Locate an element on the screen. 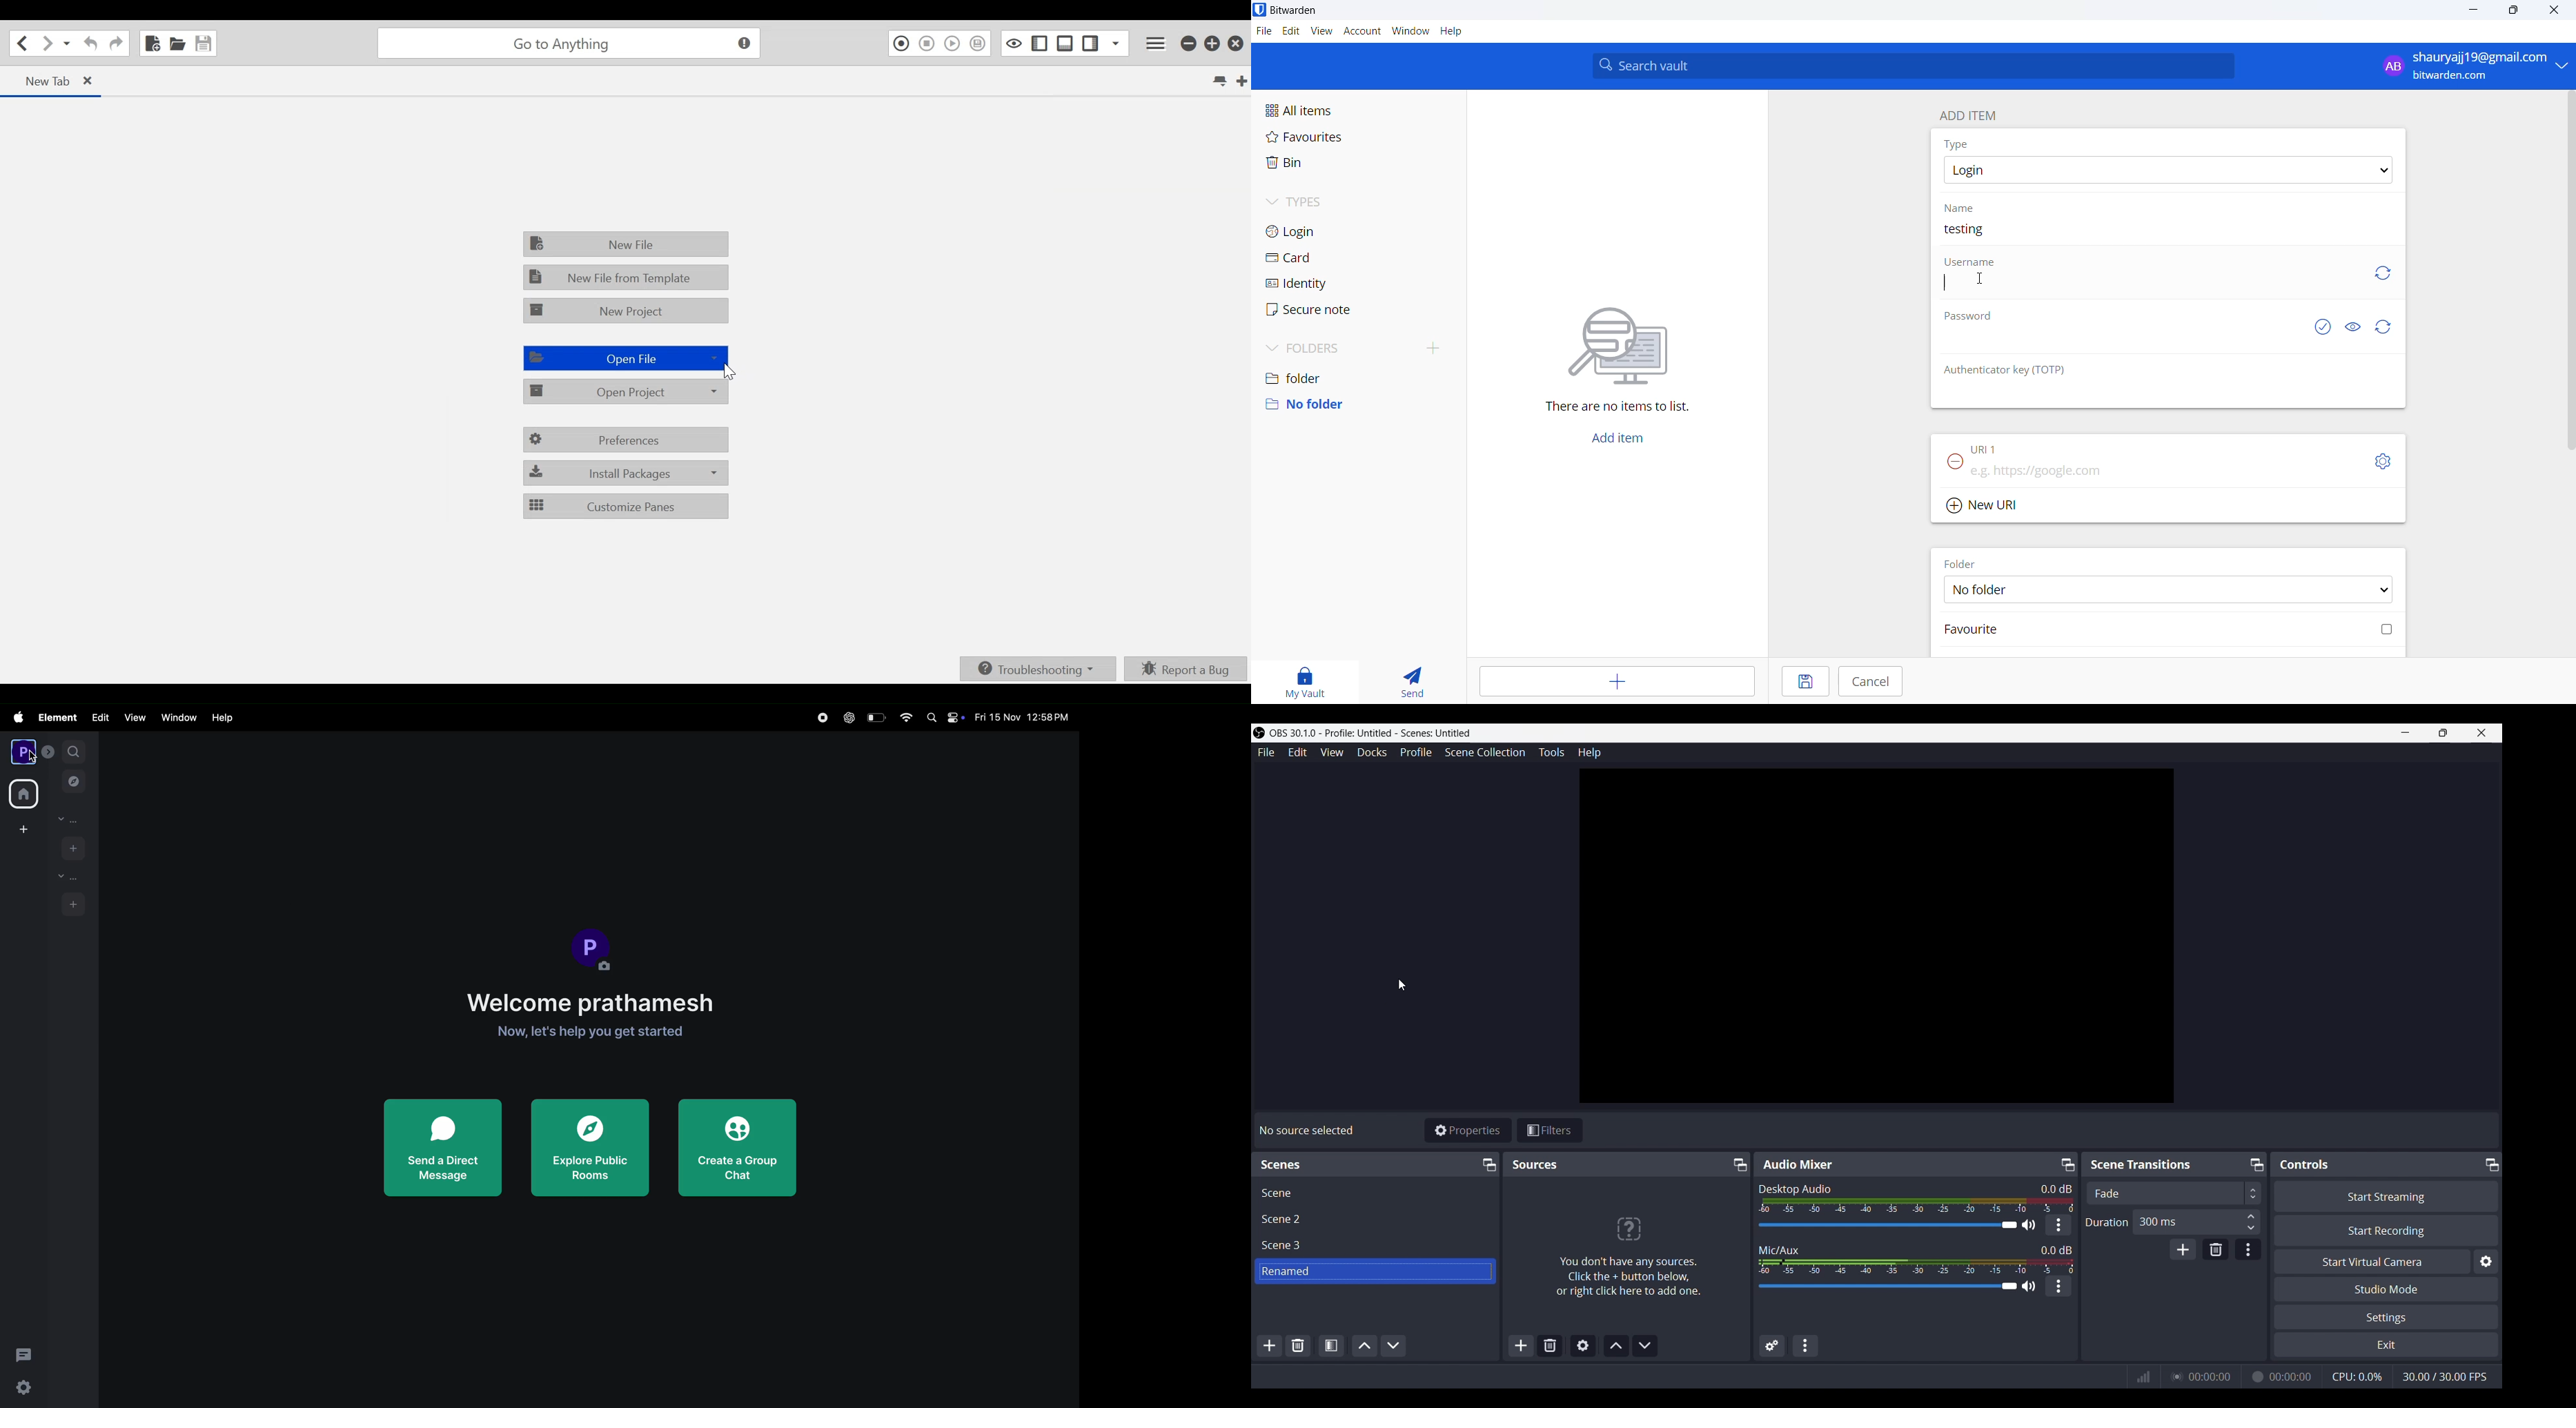 This screenshot has height=1428, width=2576. minimize is located at coordinates (2475, 10).